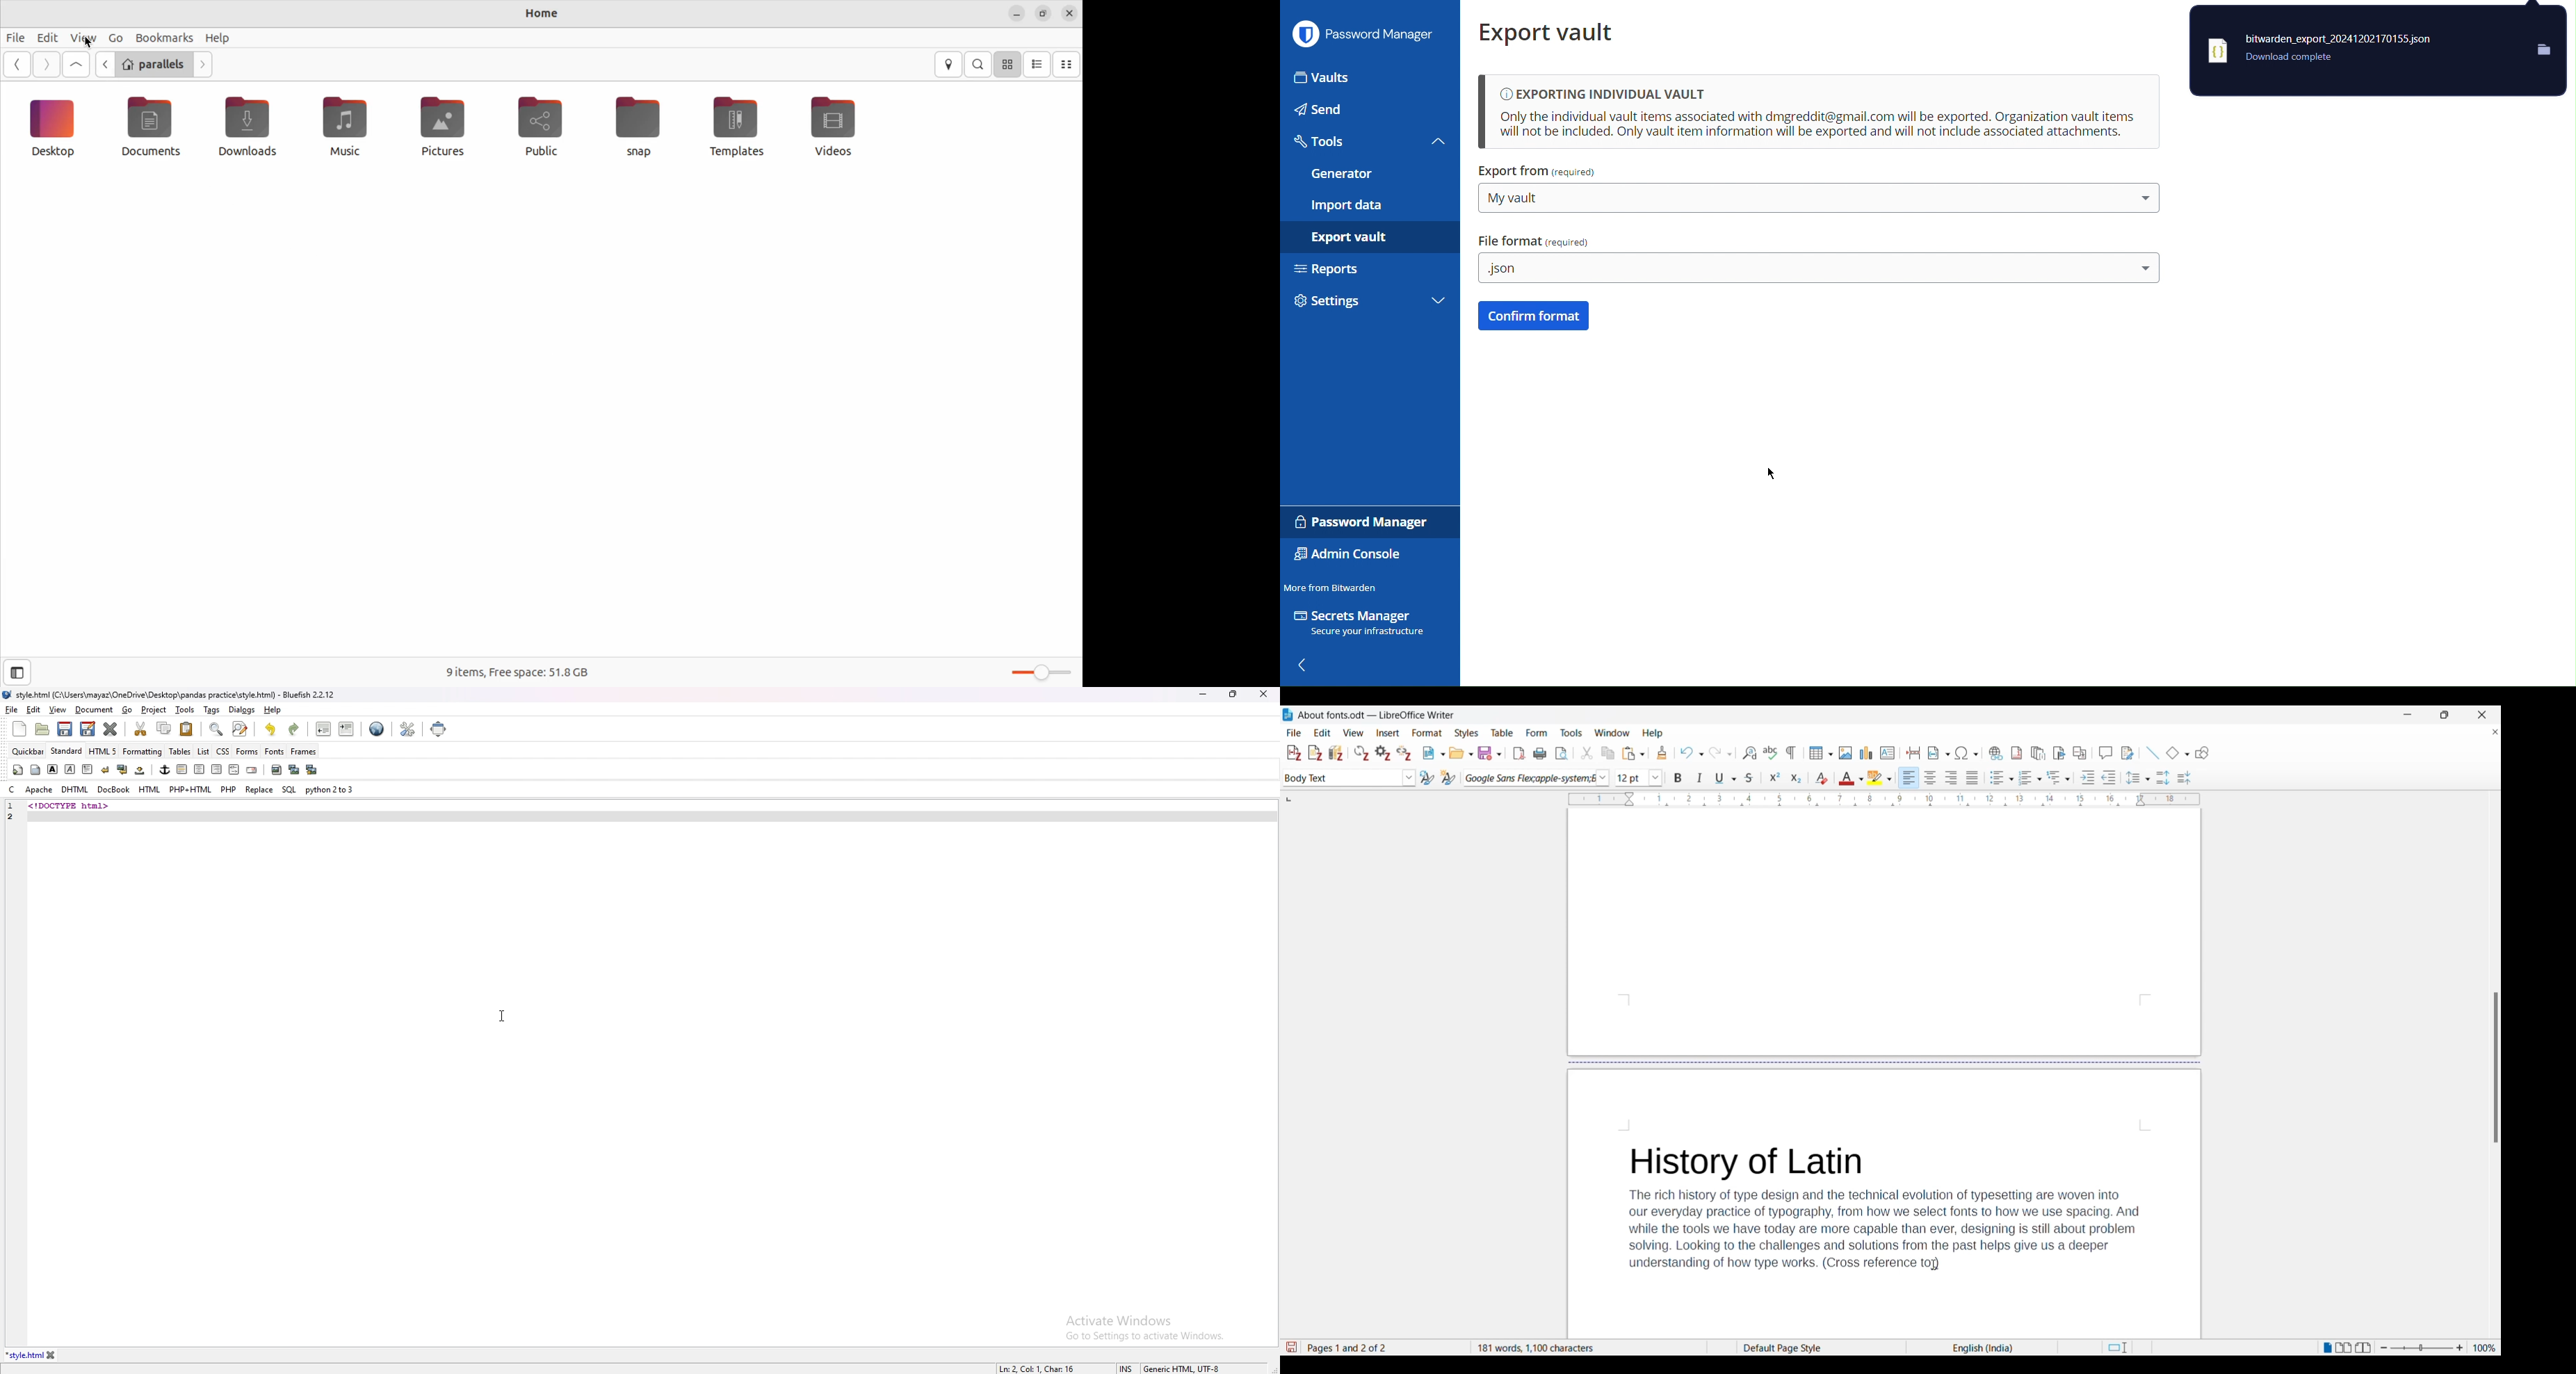 The image size is (2576, 1400). Describe the element at coordinates (1126, 1368) in the screenshot. I see `cursor mode` at that location.